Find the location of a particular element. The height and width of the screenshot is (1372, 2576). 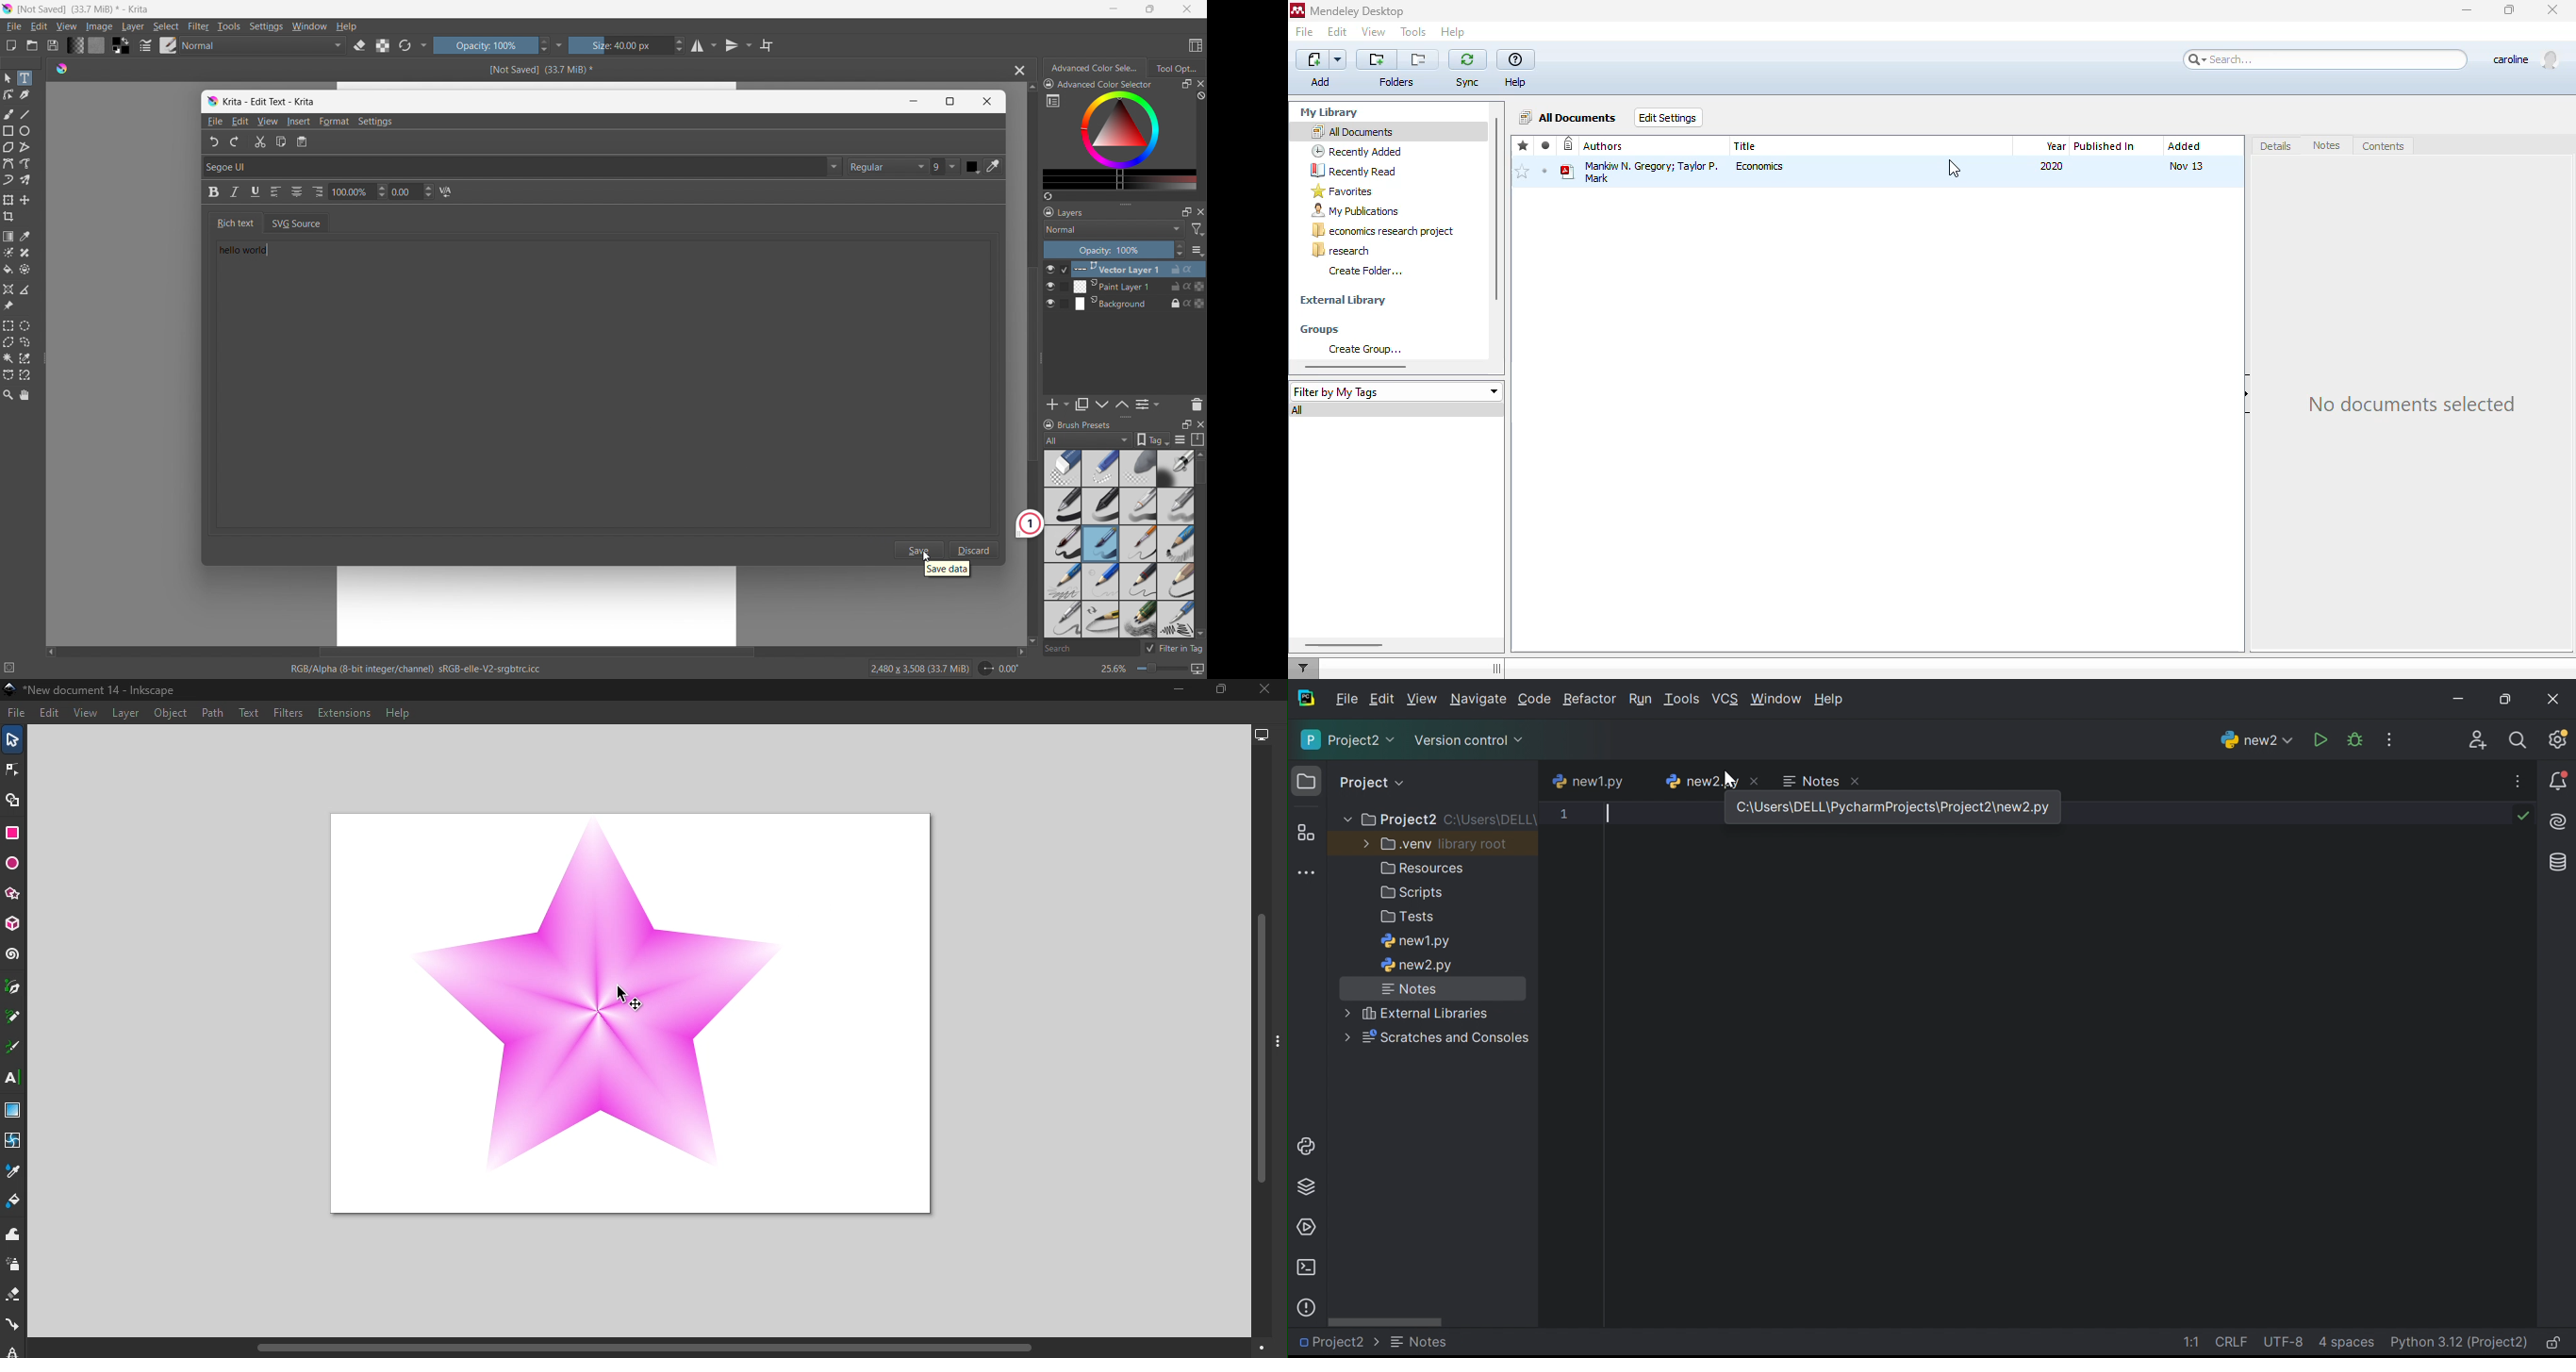

Horizontal scroll bar is located at coordinates (649, 1346).